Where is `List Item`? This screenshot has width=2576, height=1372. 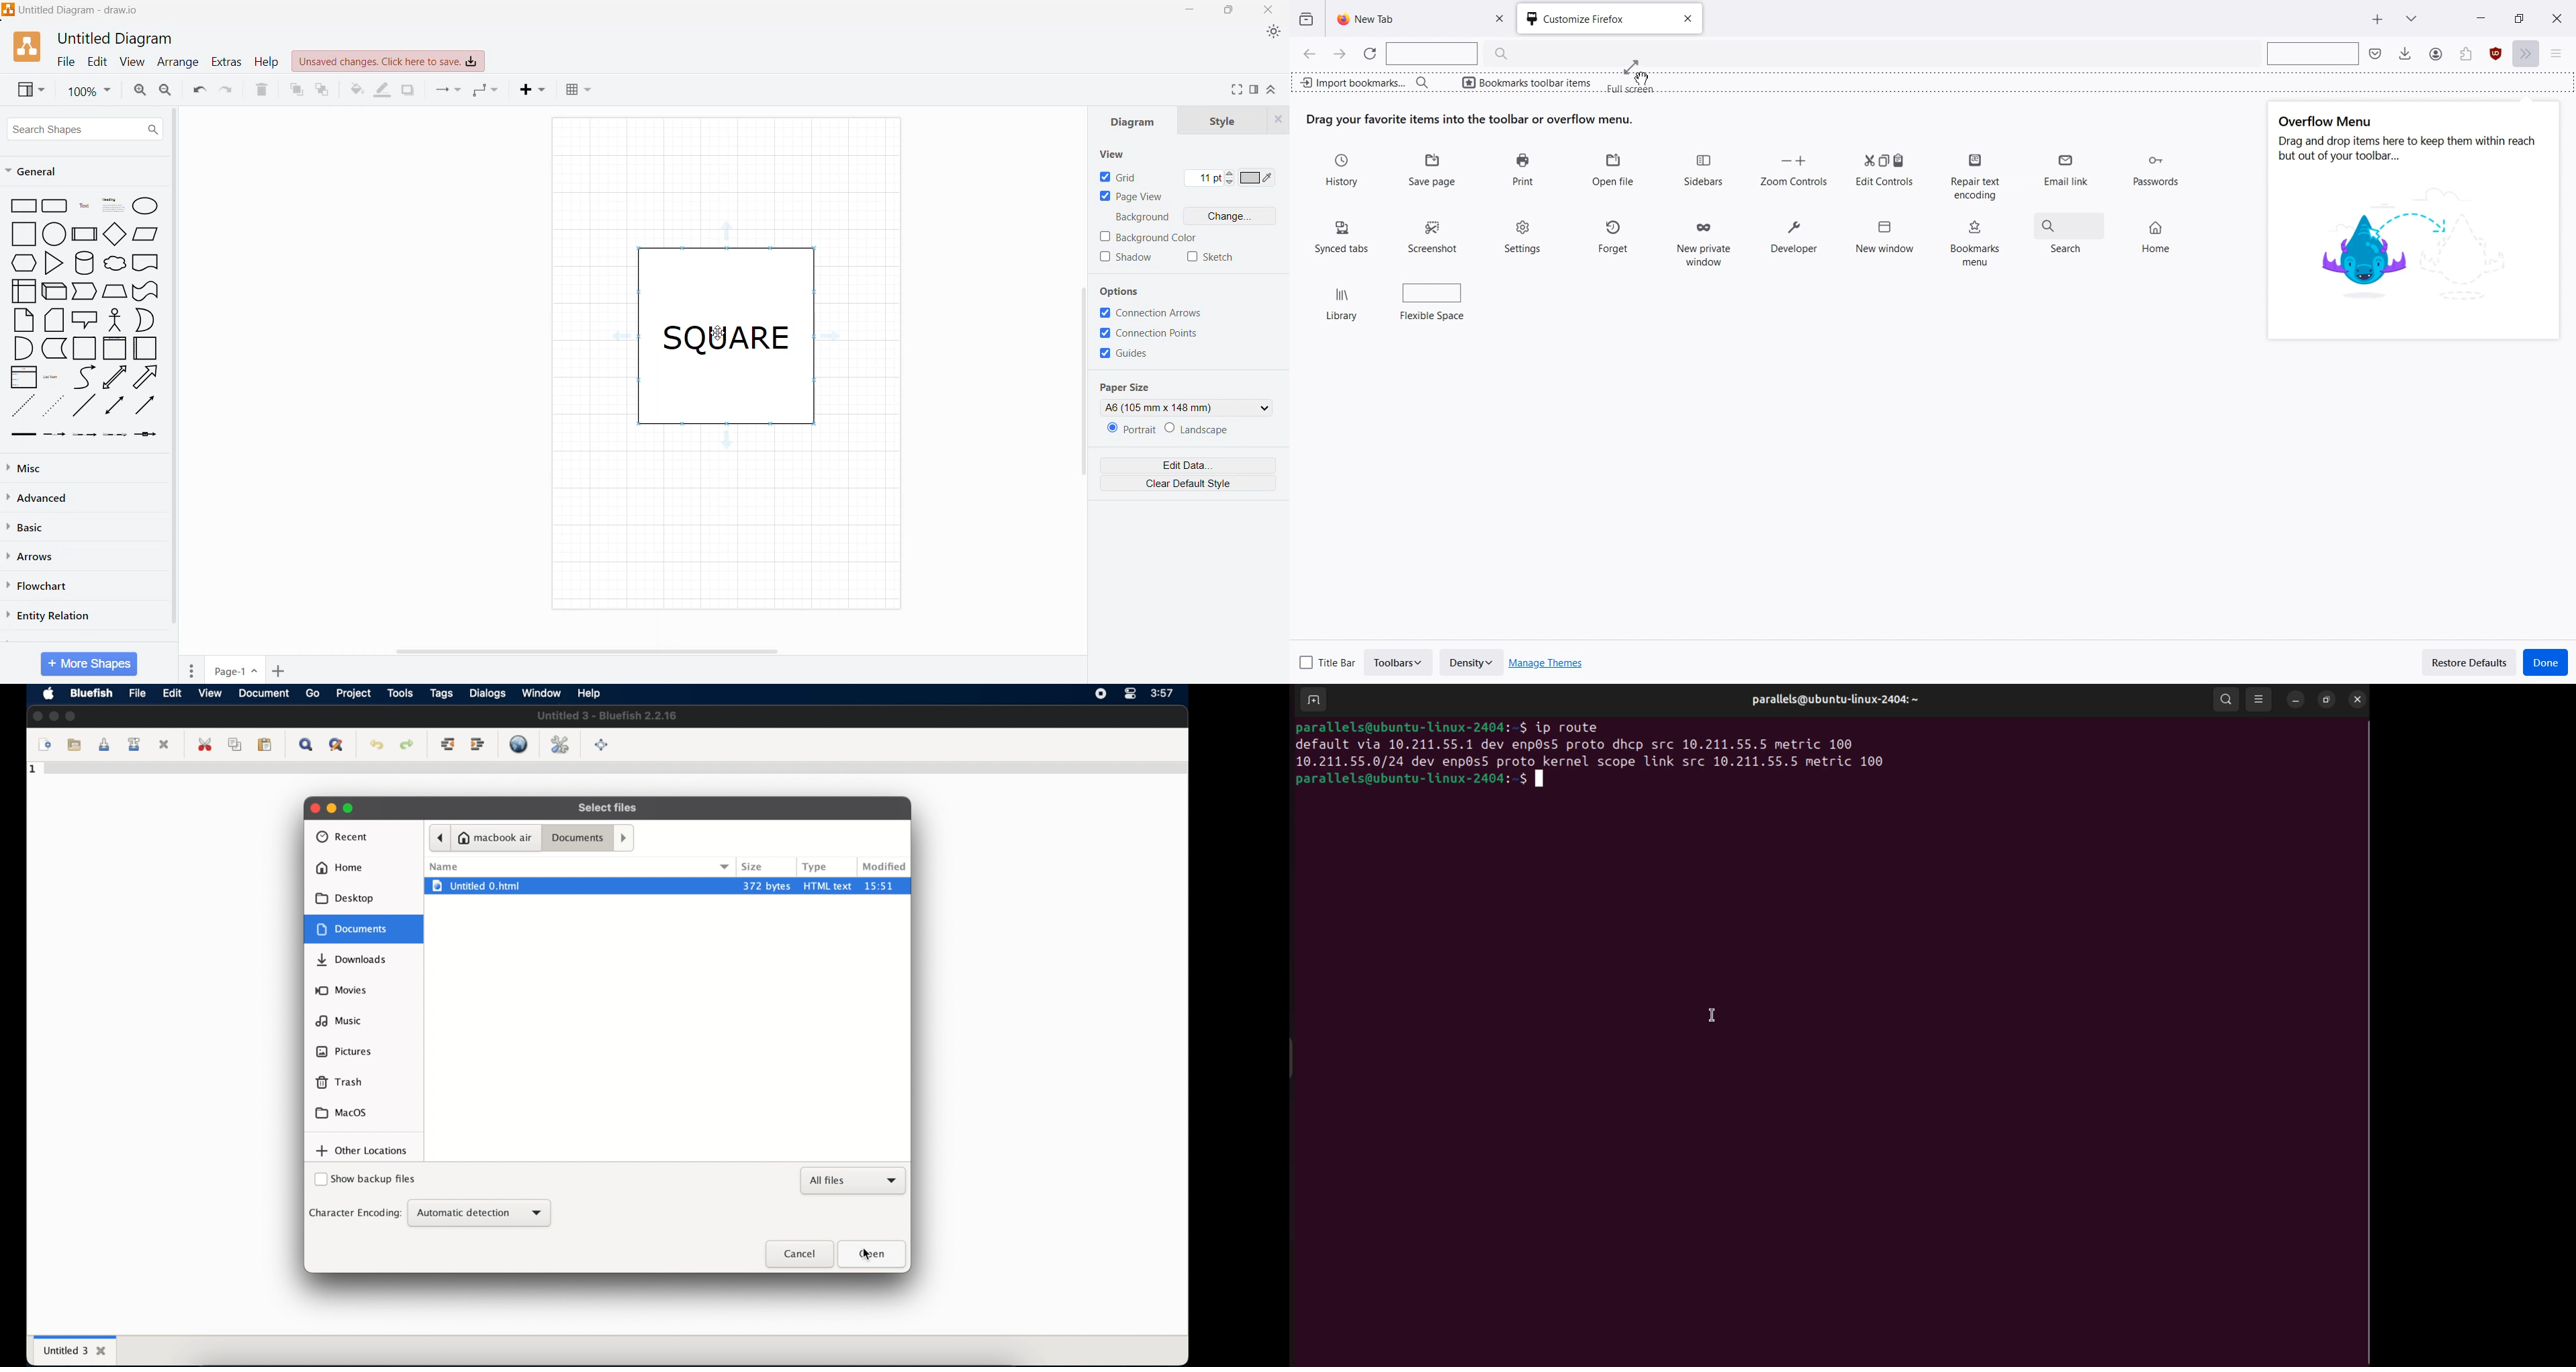
List Item is located at coordinates (54, 376).